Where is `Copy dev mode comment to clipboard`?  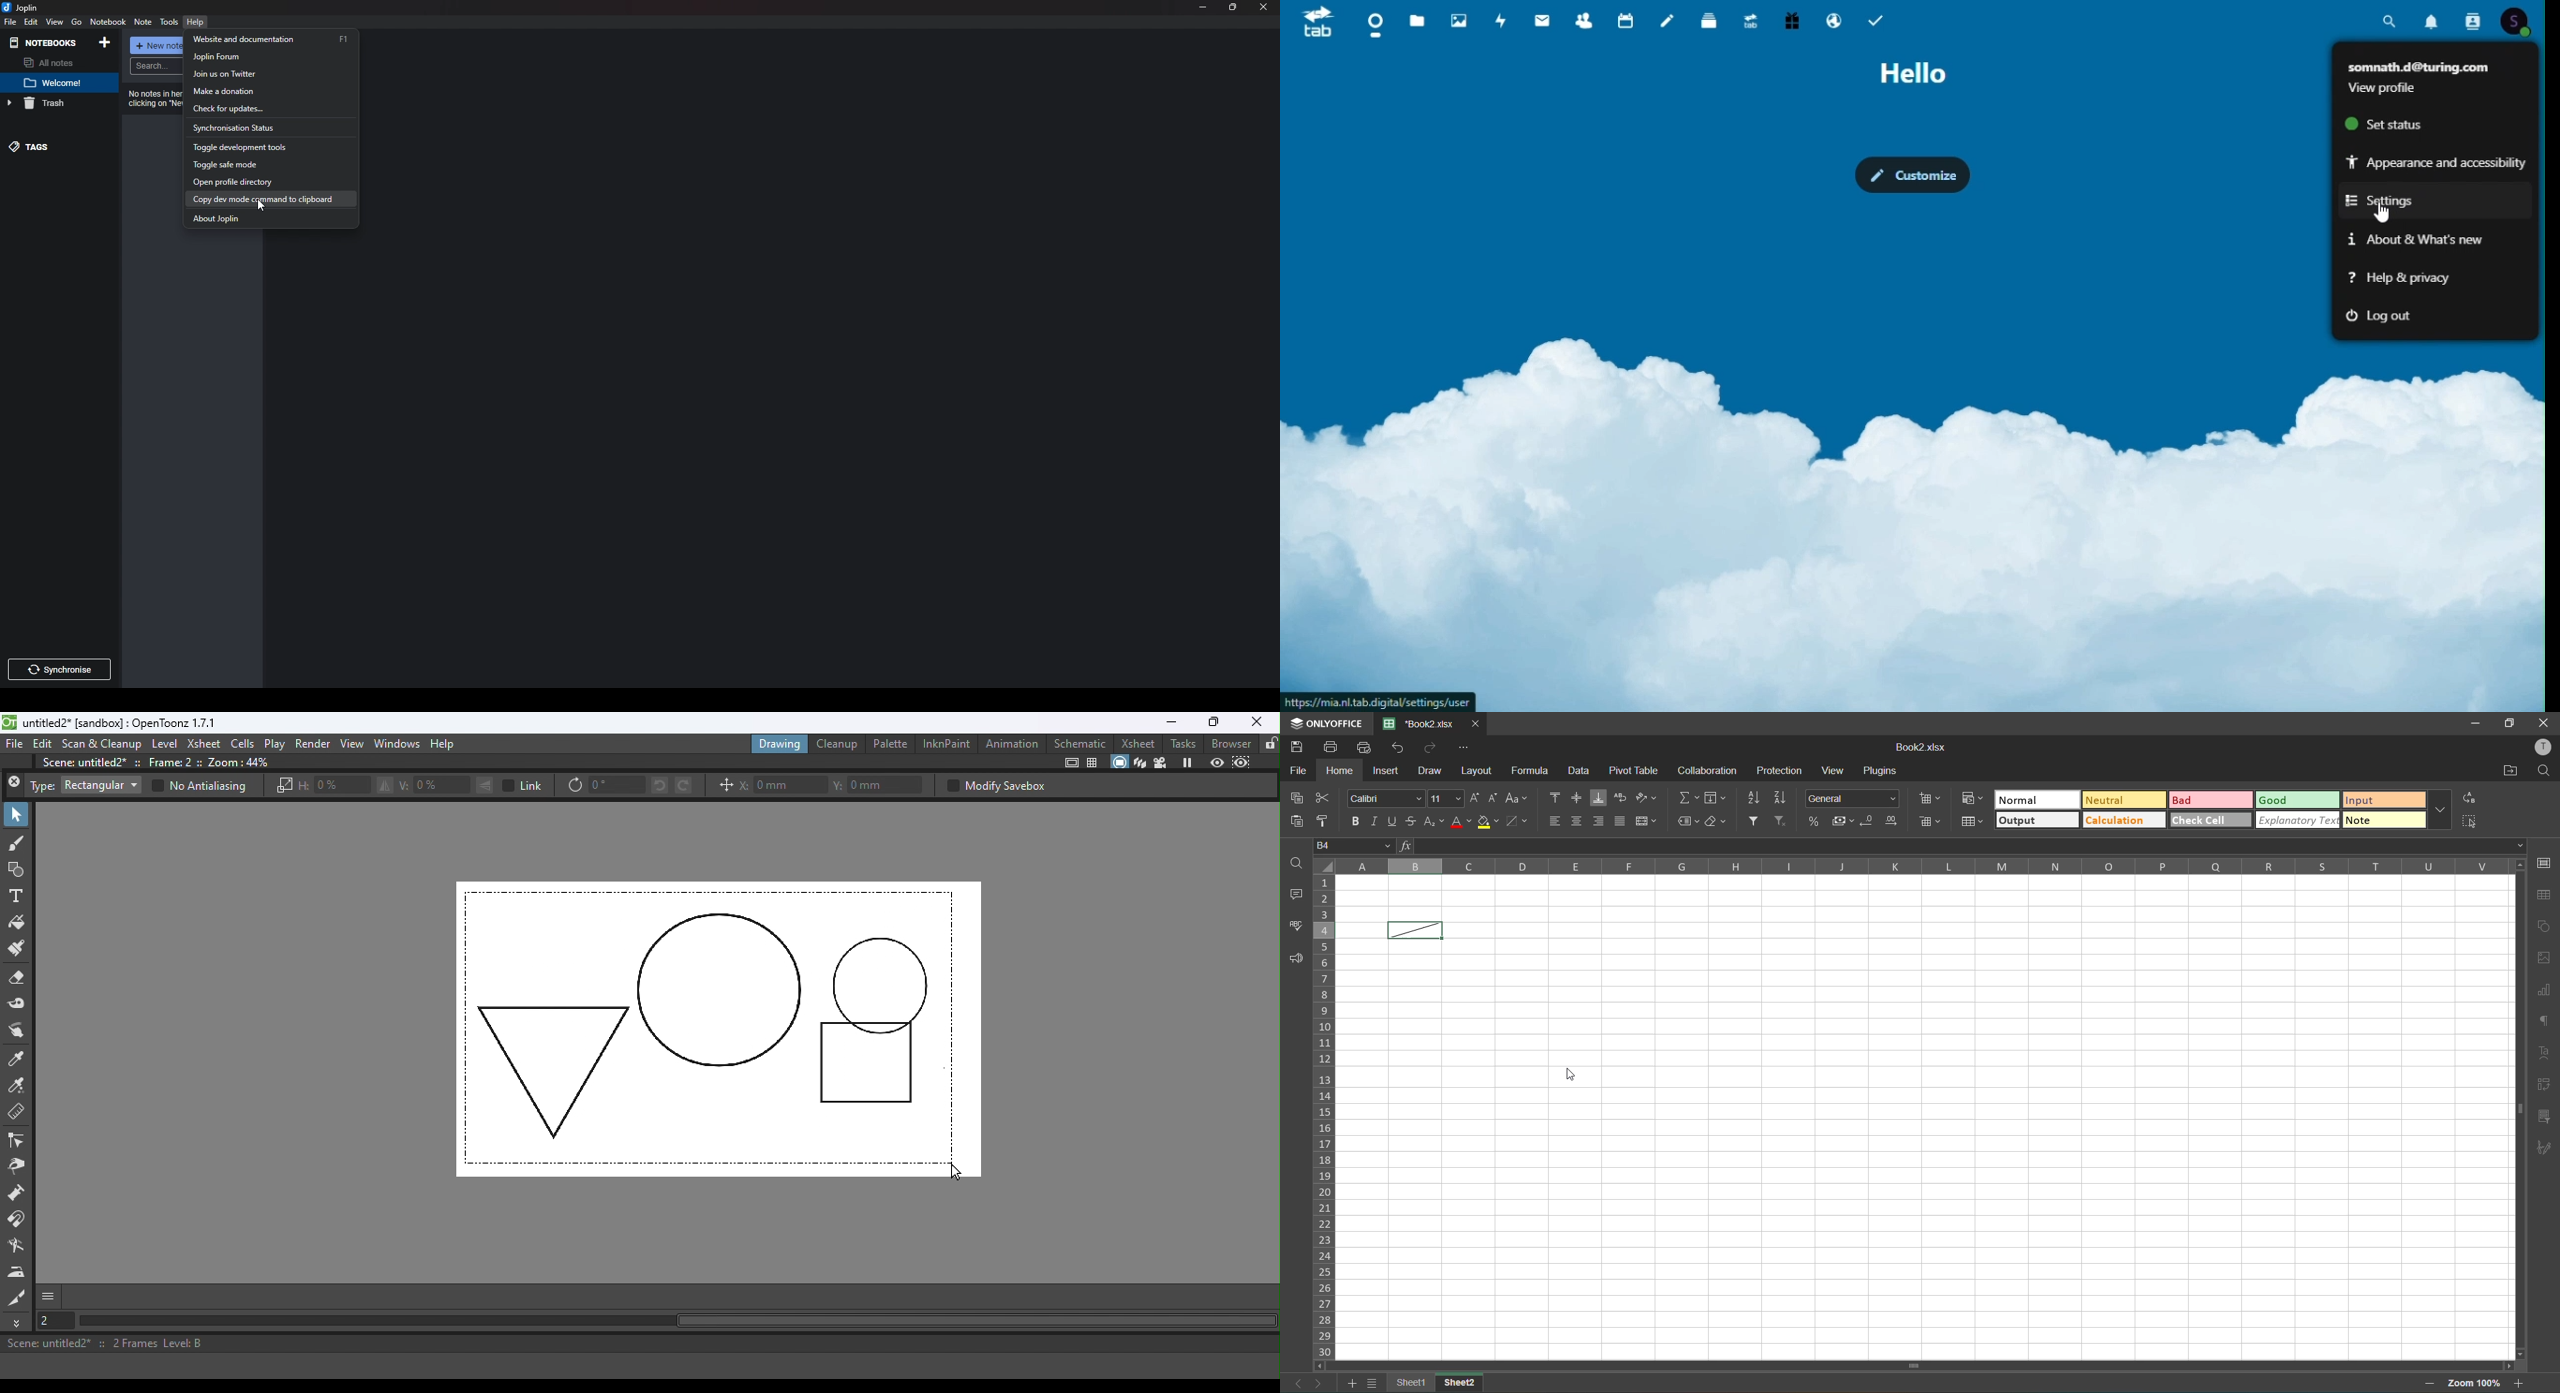 Copy dev mode comment to clipboard is located at coordinates (268, 199).